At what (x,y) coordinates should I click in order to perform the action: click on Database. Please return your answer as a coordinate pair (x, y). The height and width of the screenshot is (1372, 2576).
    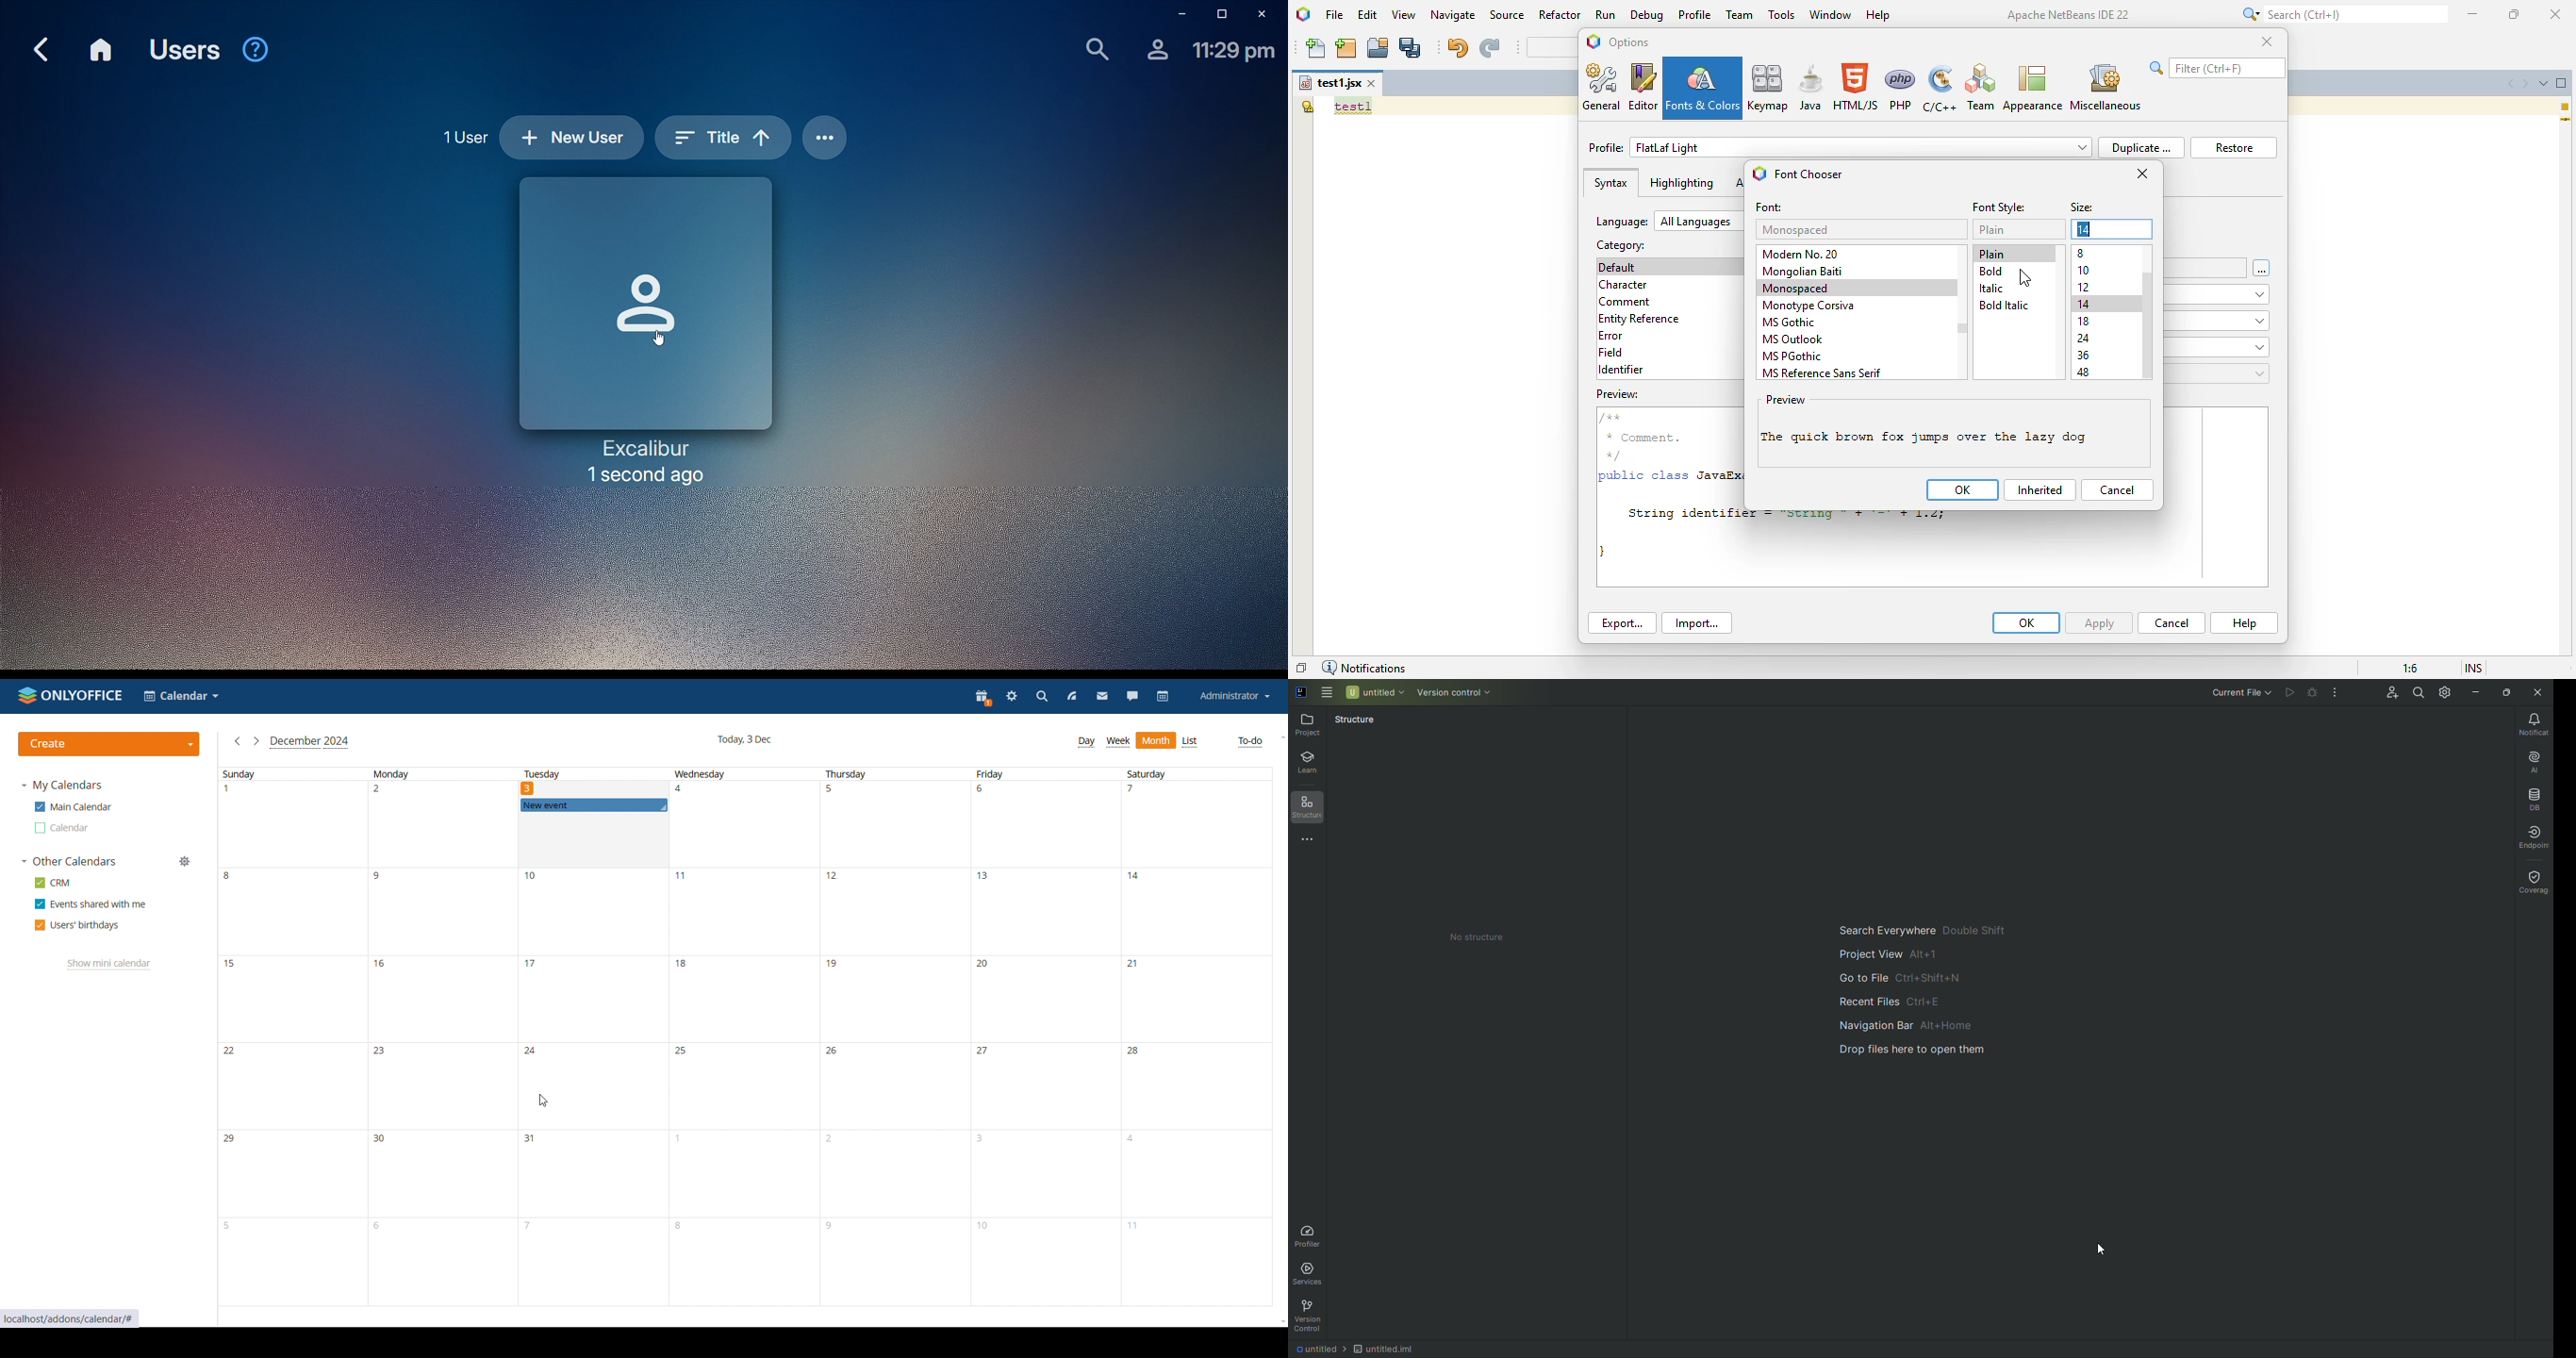
    Looking at the image, I should click on (2534, 797).